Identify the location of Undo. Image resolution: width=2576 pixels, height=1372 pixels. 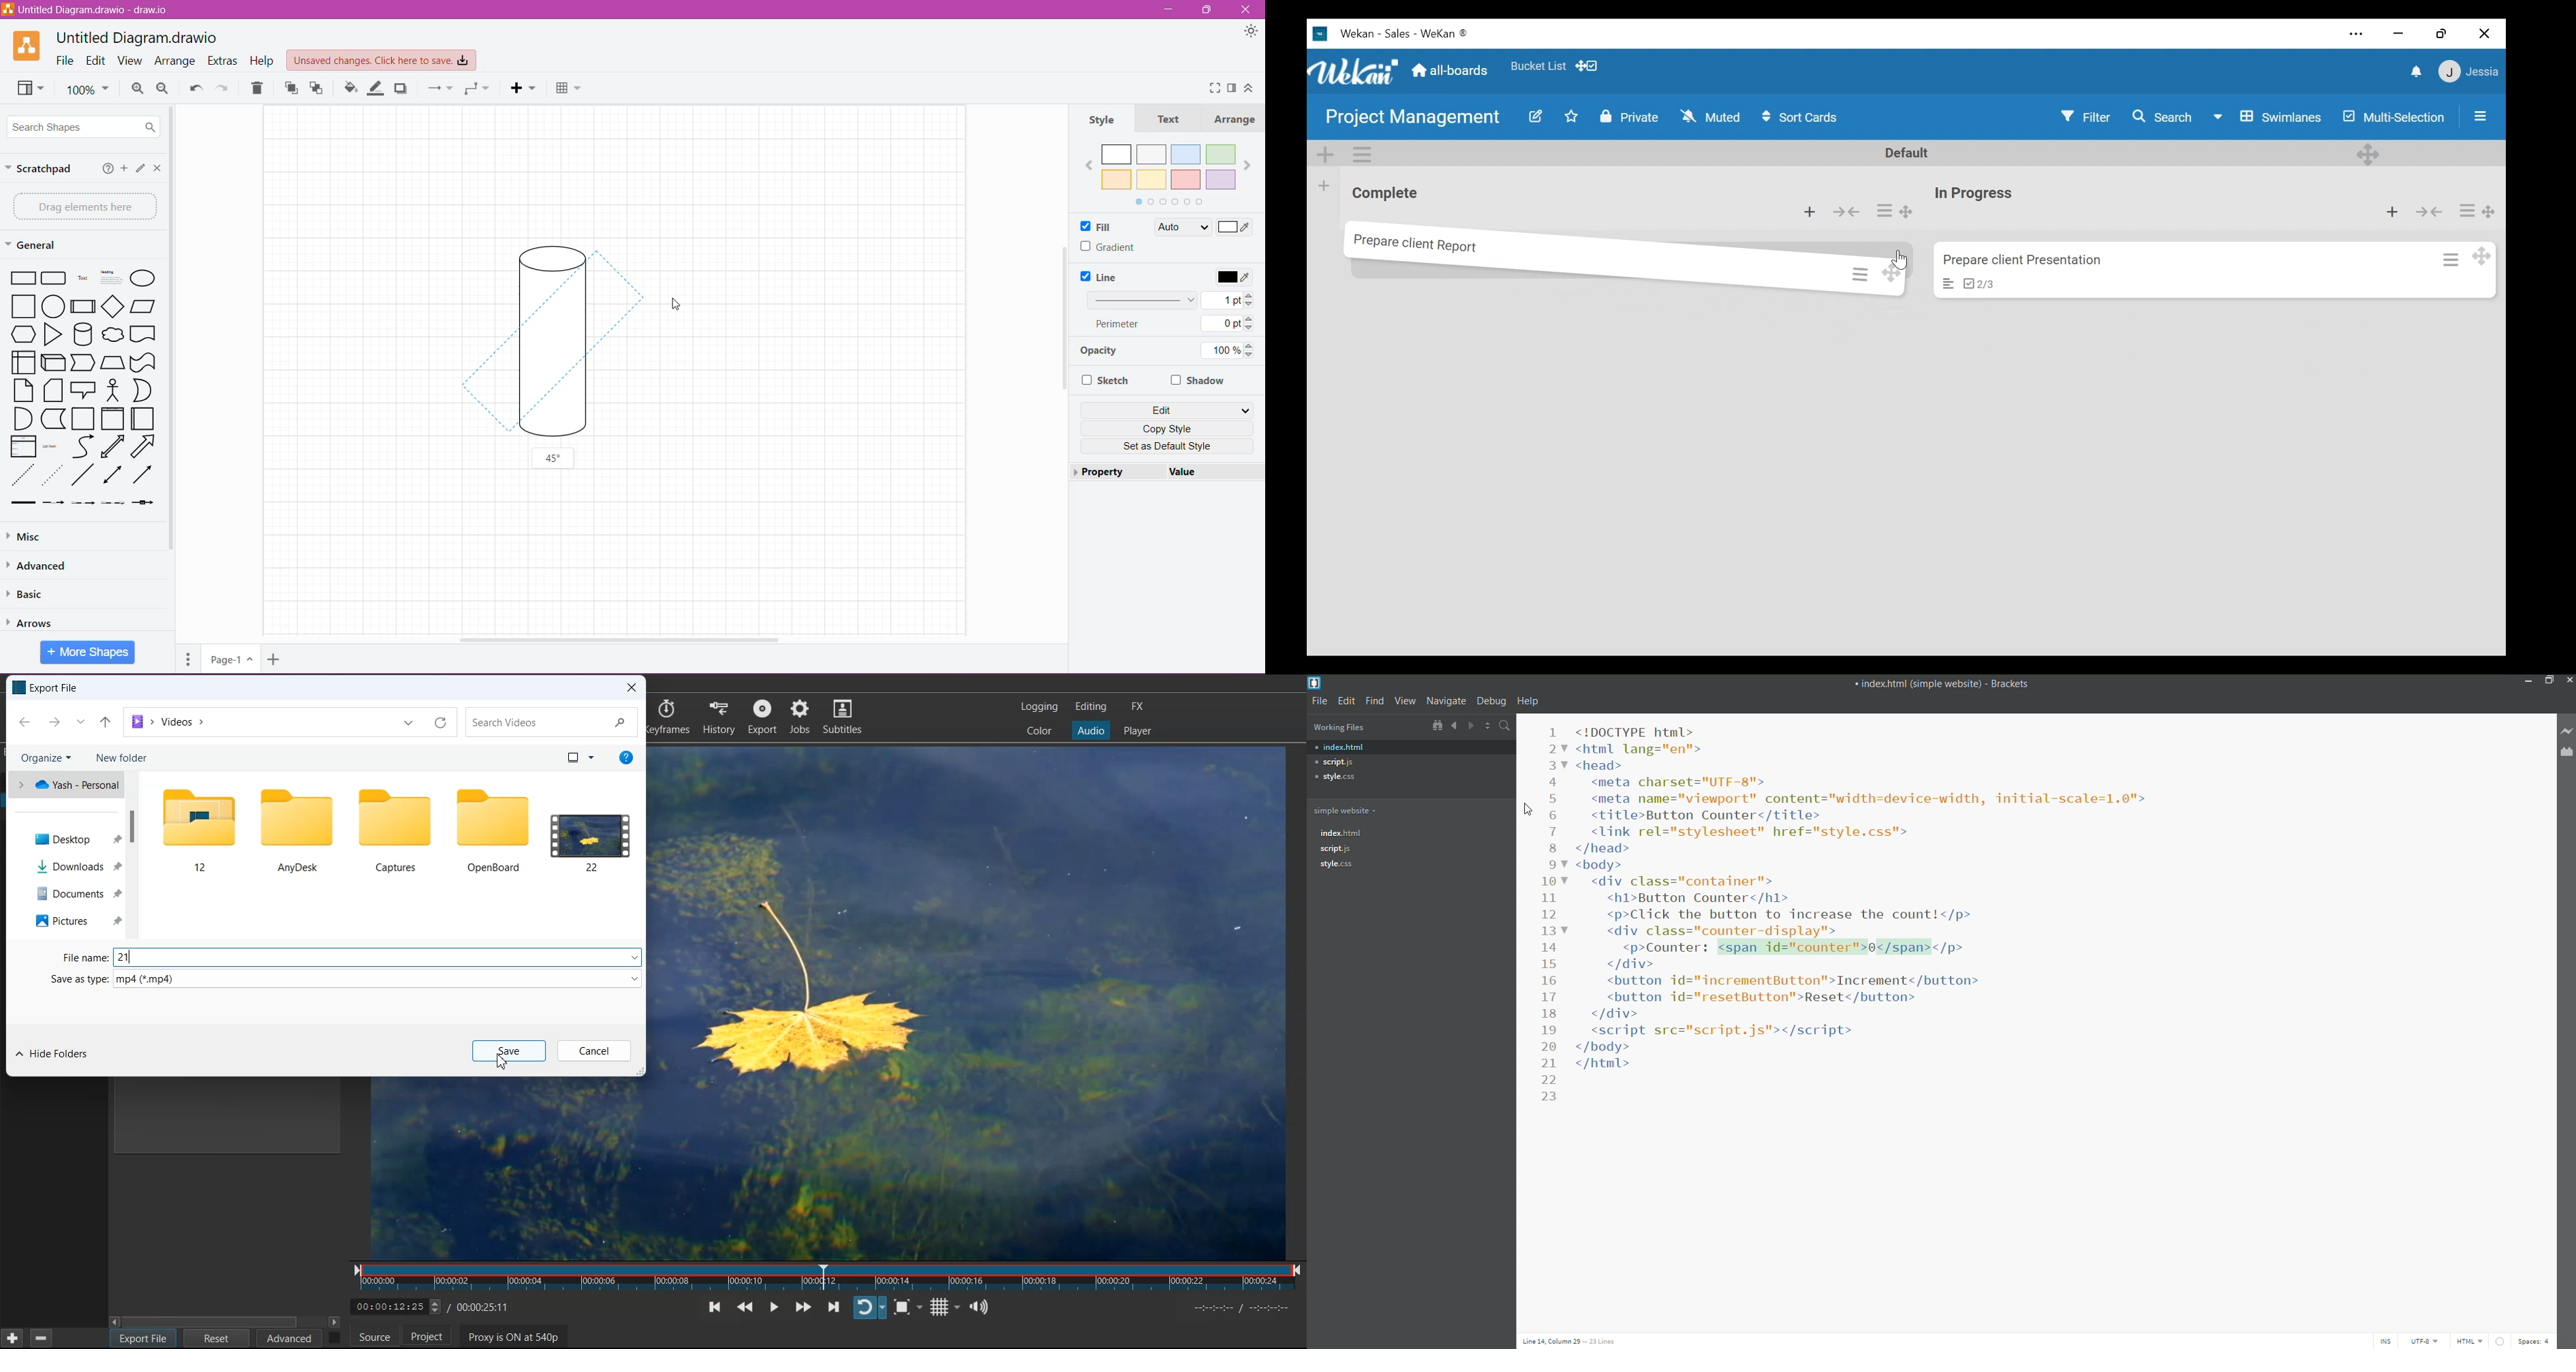
(195, 87).